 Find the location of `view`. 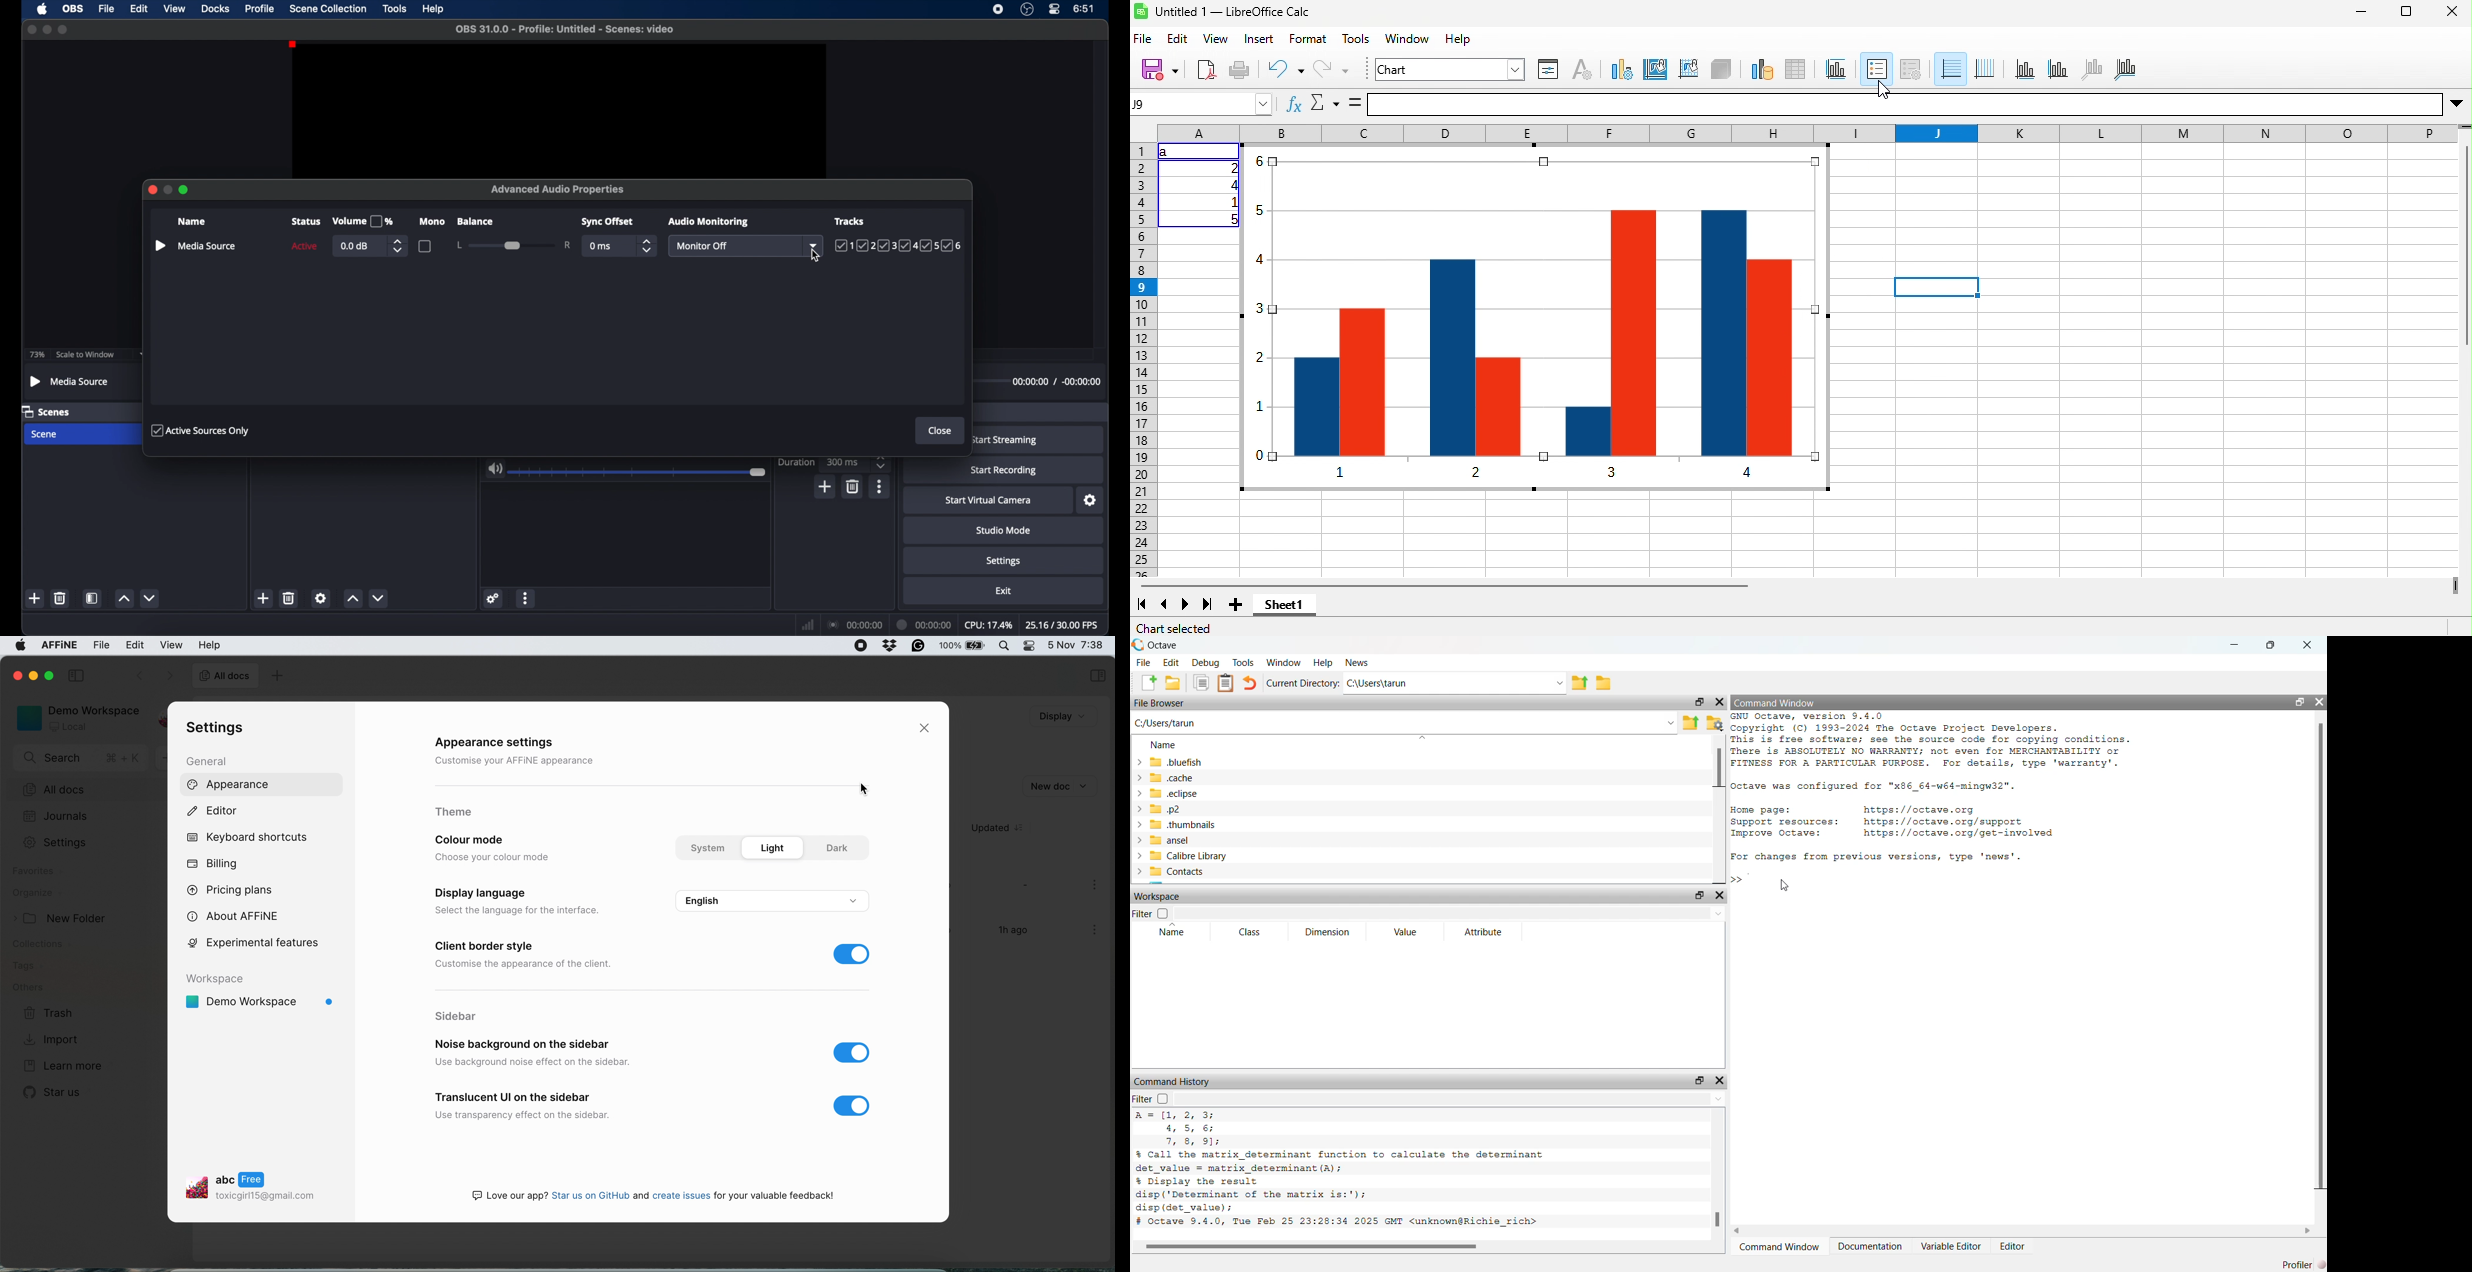

view is located at coordinates (173, 645).